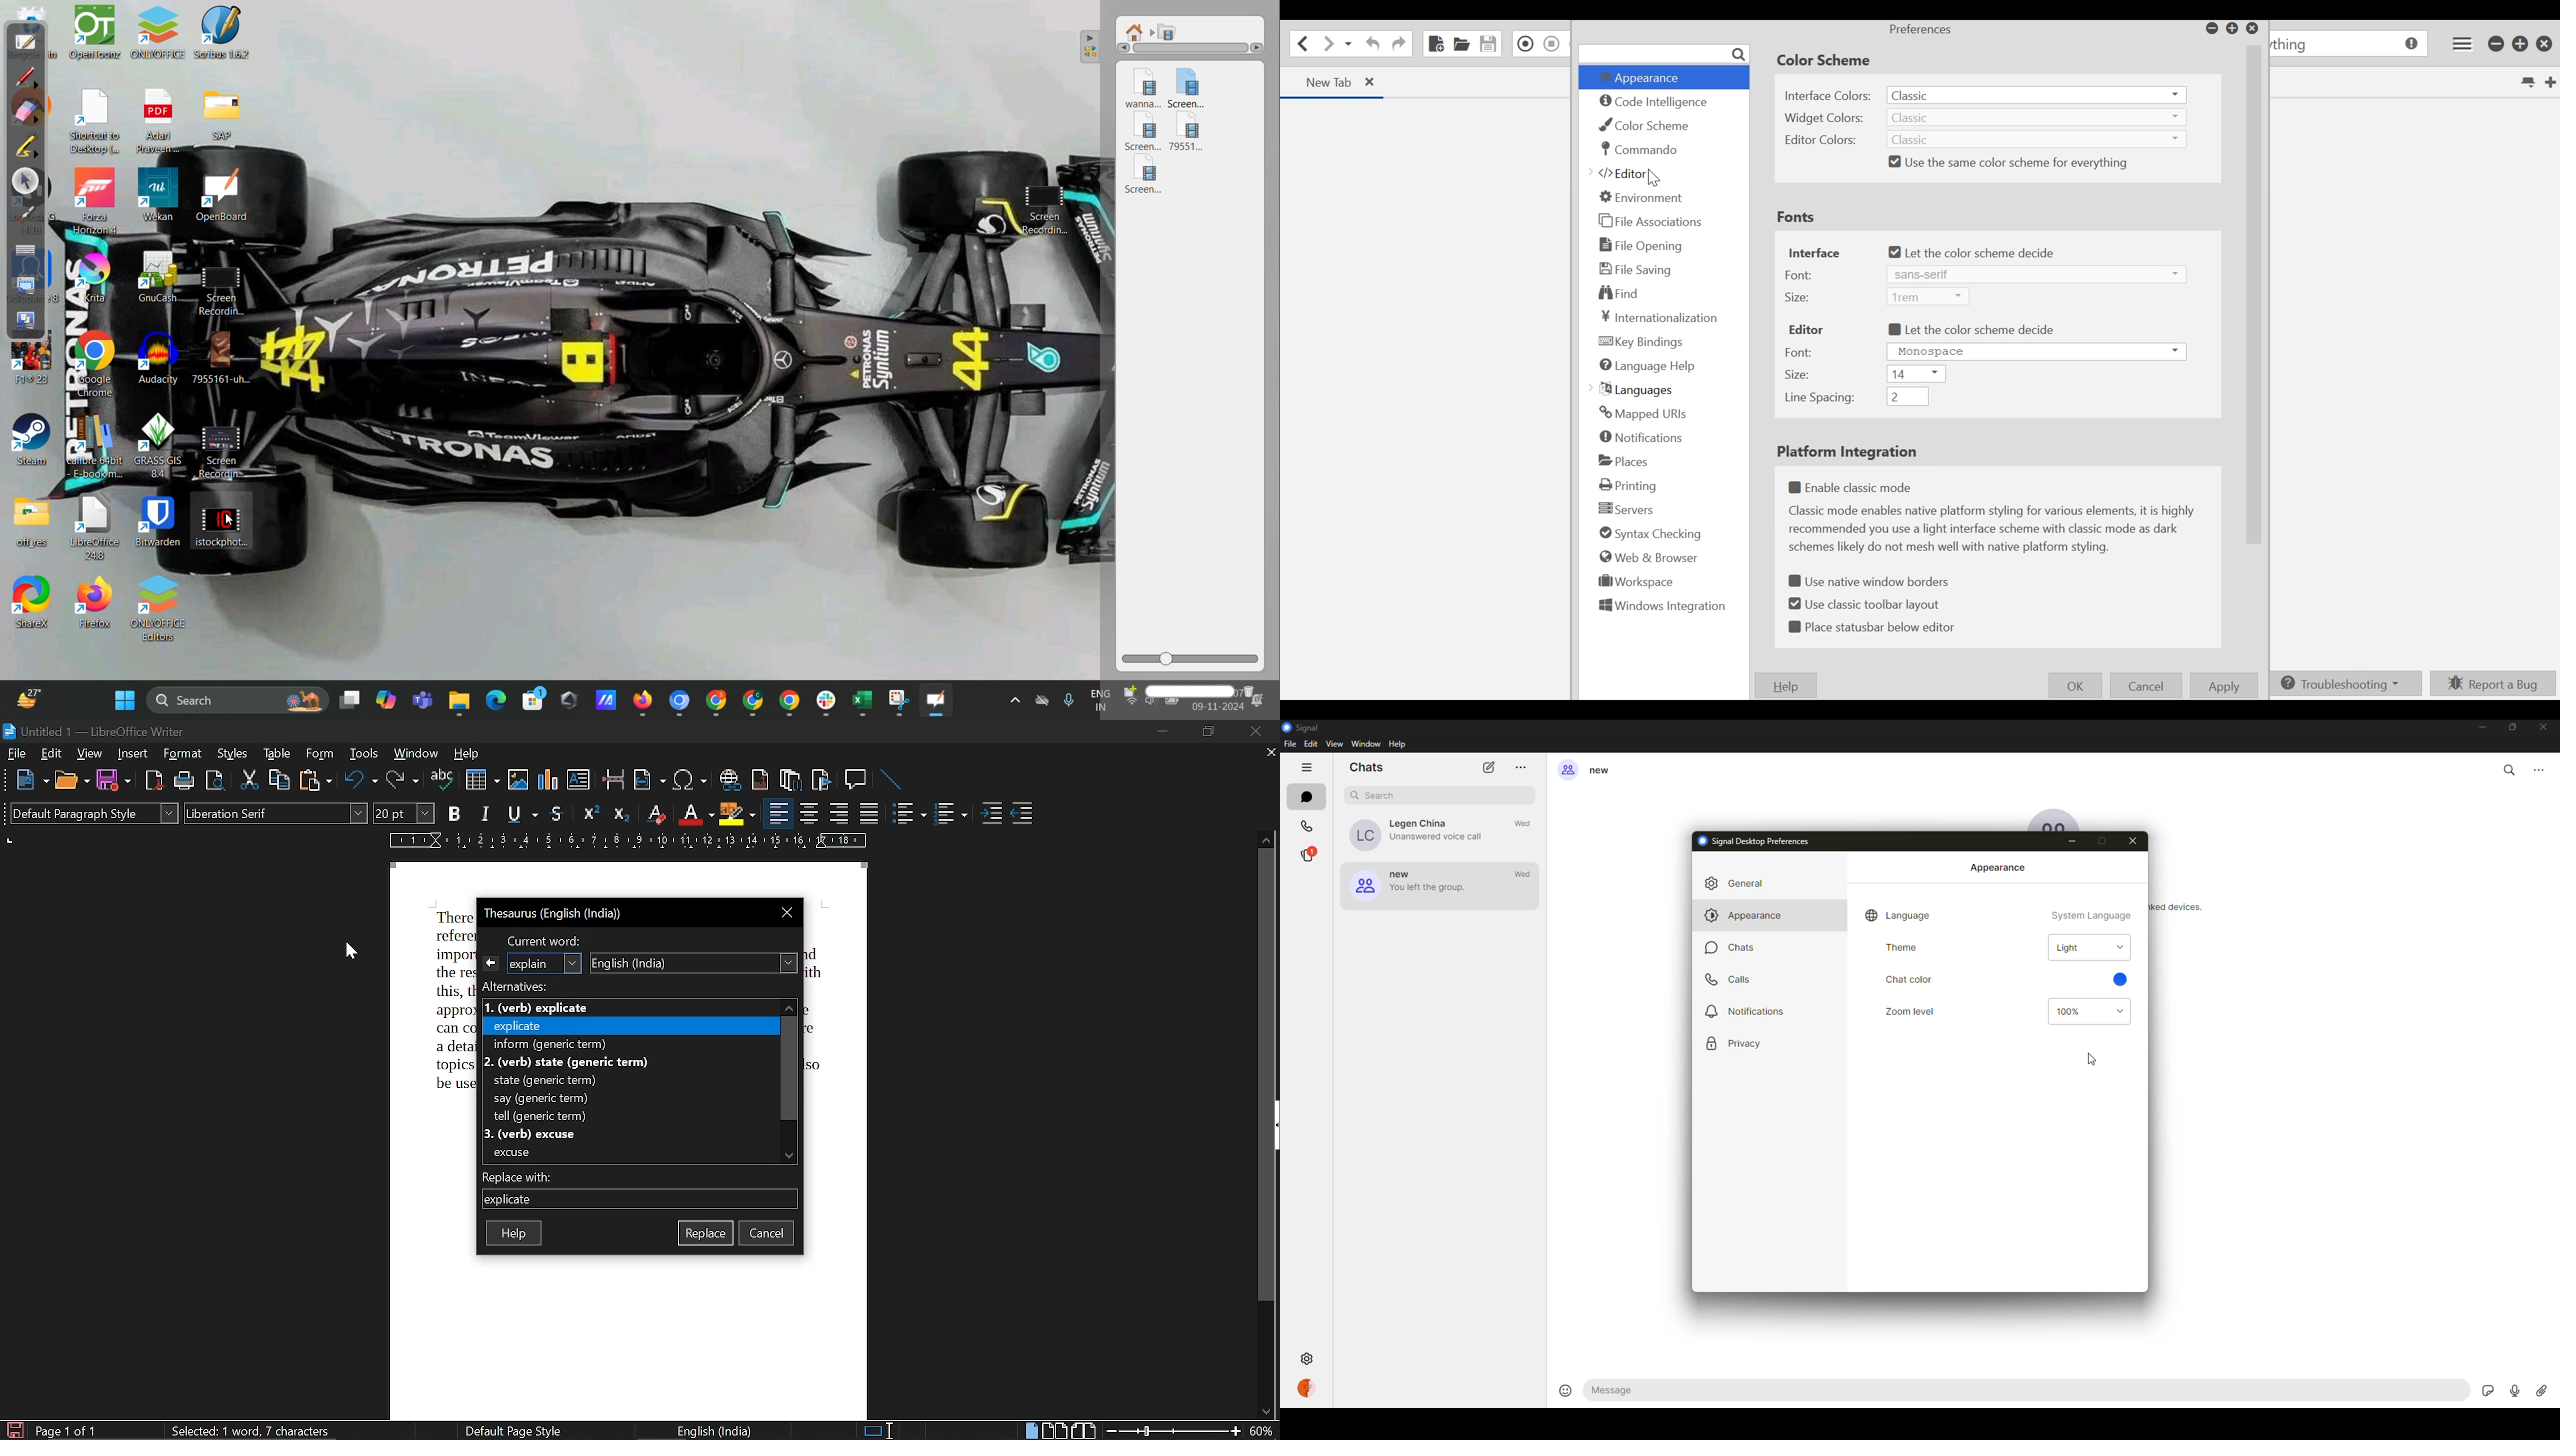 The image size is (2576, 1456). Describe the element at coordinates (516, 1176) in the screenshot. I see `replace with` at that location.